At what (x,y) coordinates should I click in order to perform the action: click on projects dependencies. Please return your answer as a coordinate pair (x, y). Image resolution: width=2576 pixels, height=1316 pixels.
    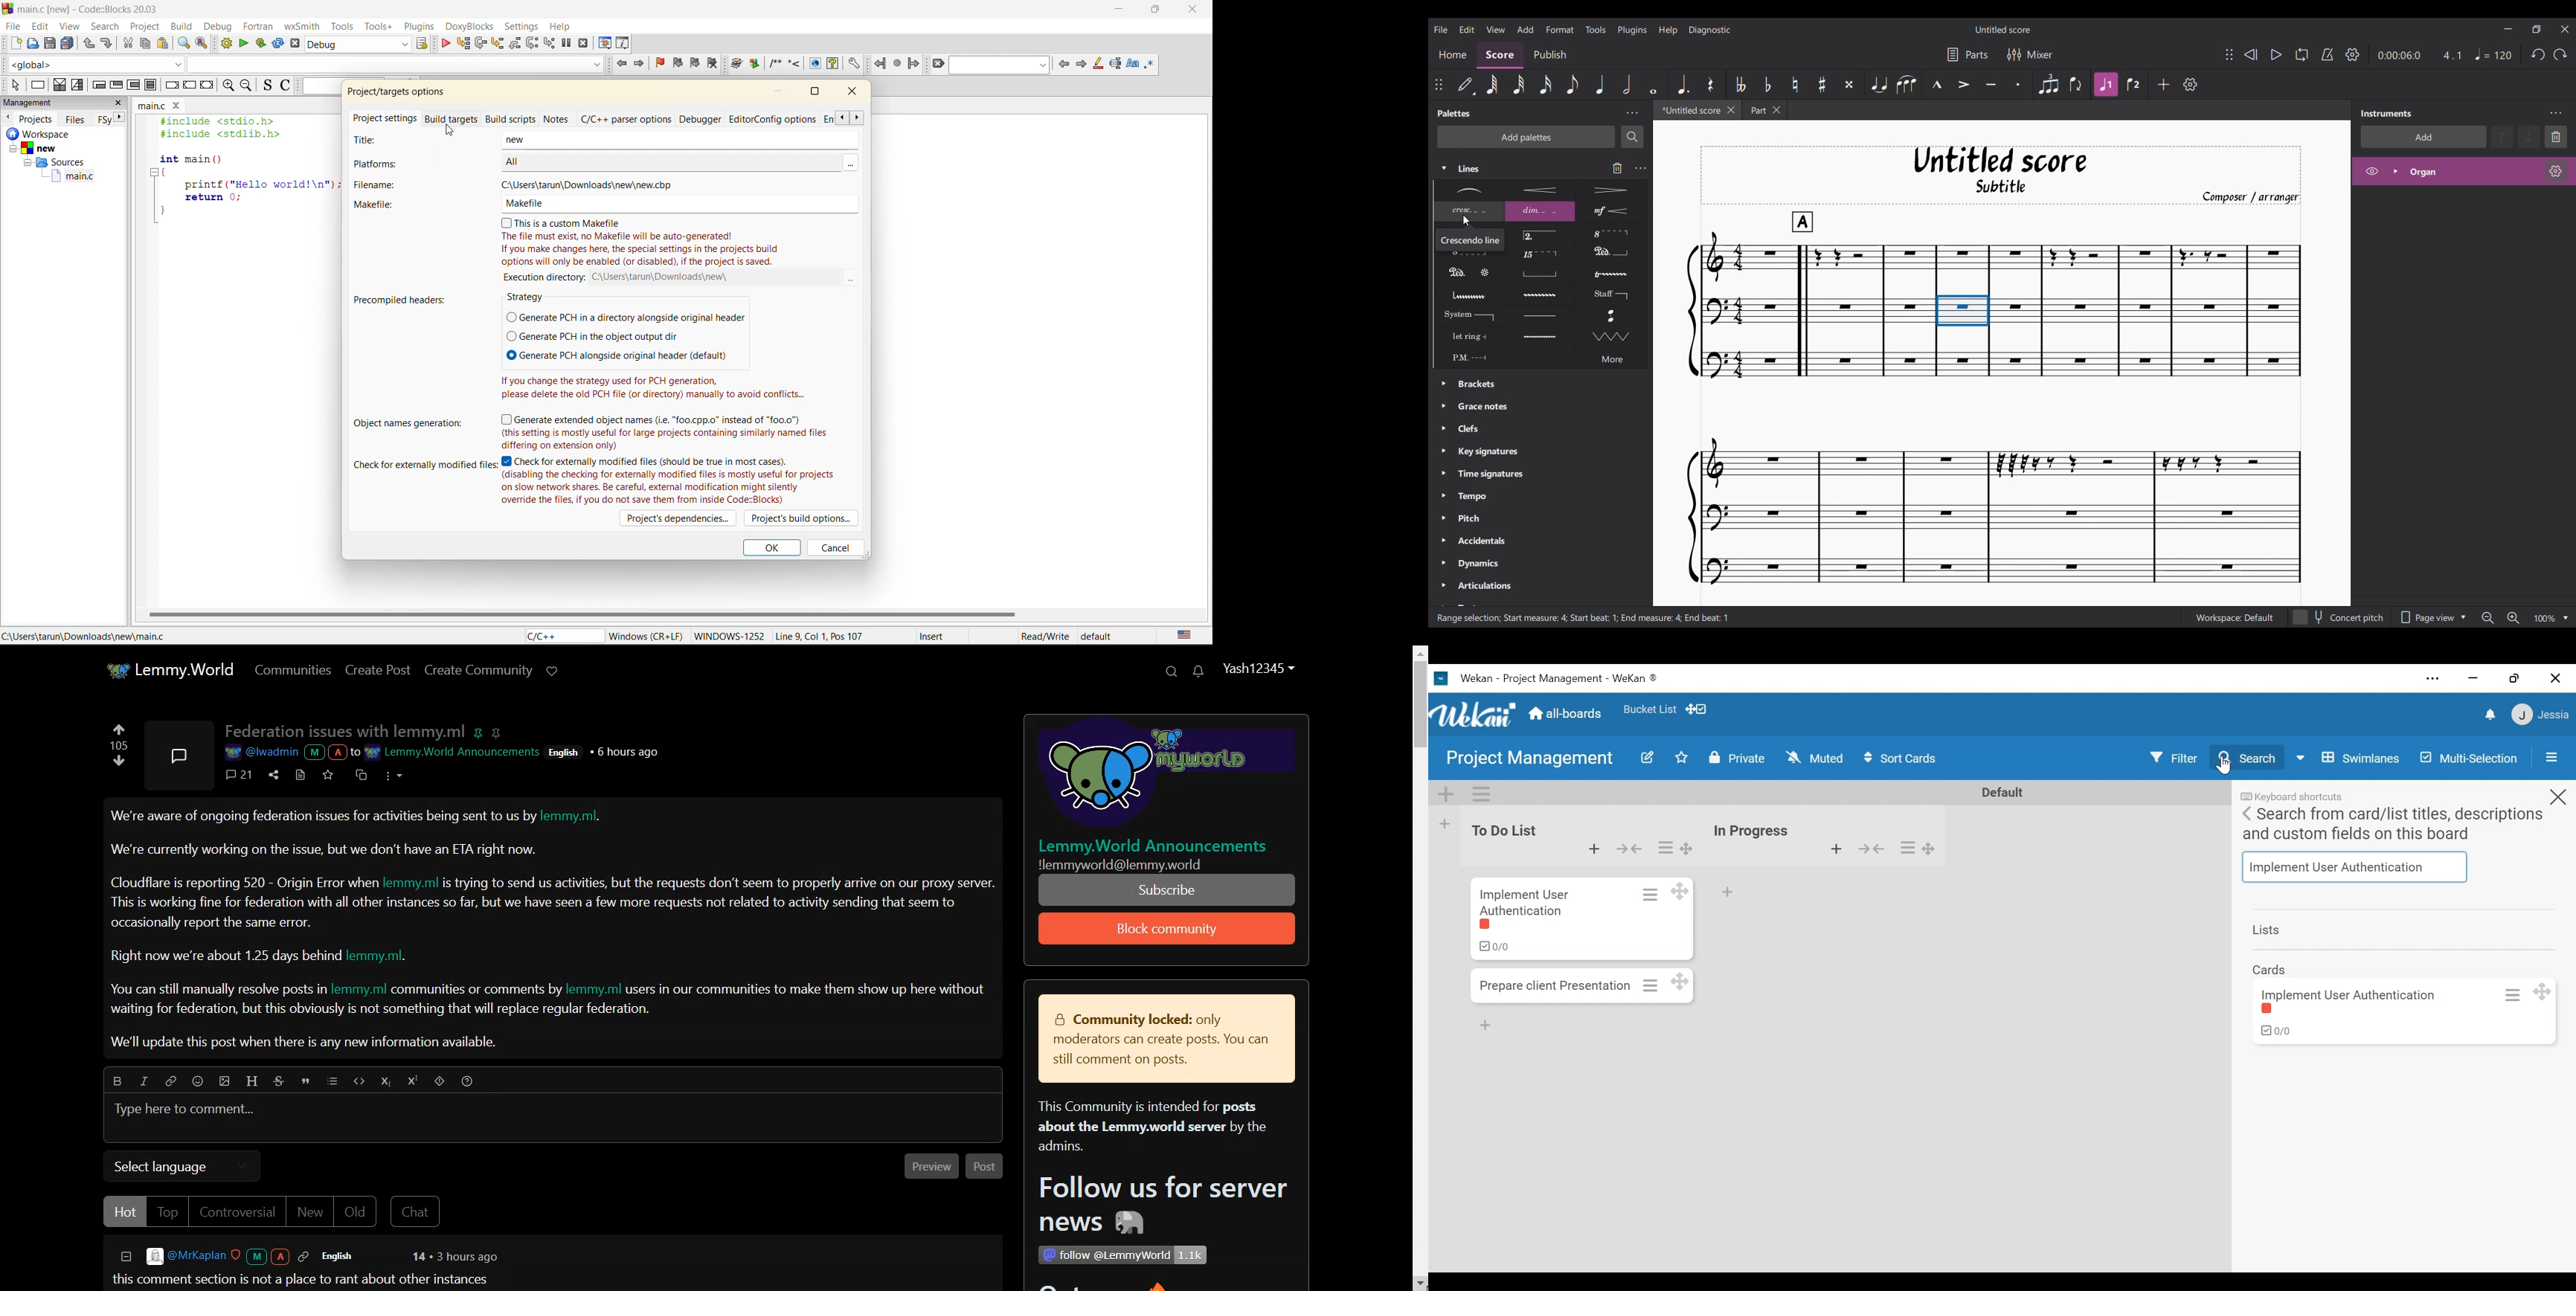
    Looking at the image, I should click on (677, 519).